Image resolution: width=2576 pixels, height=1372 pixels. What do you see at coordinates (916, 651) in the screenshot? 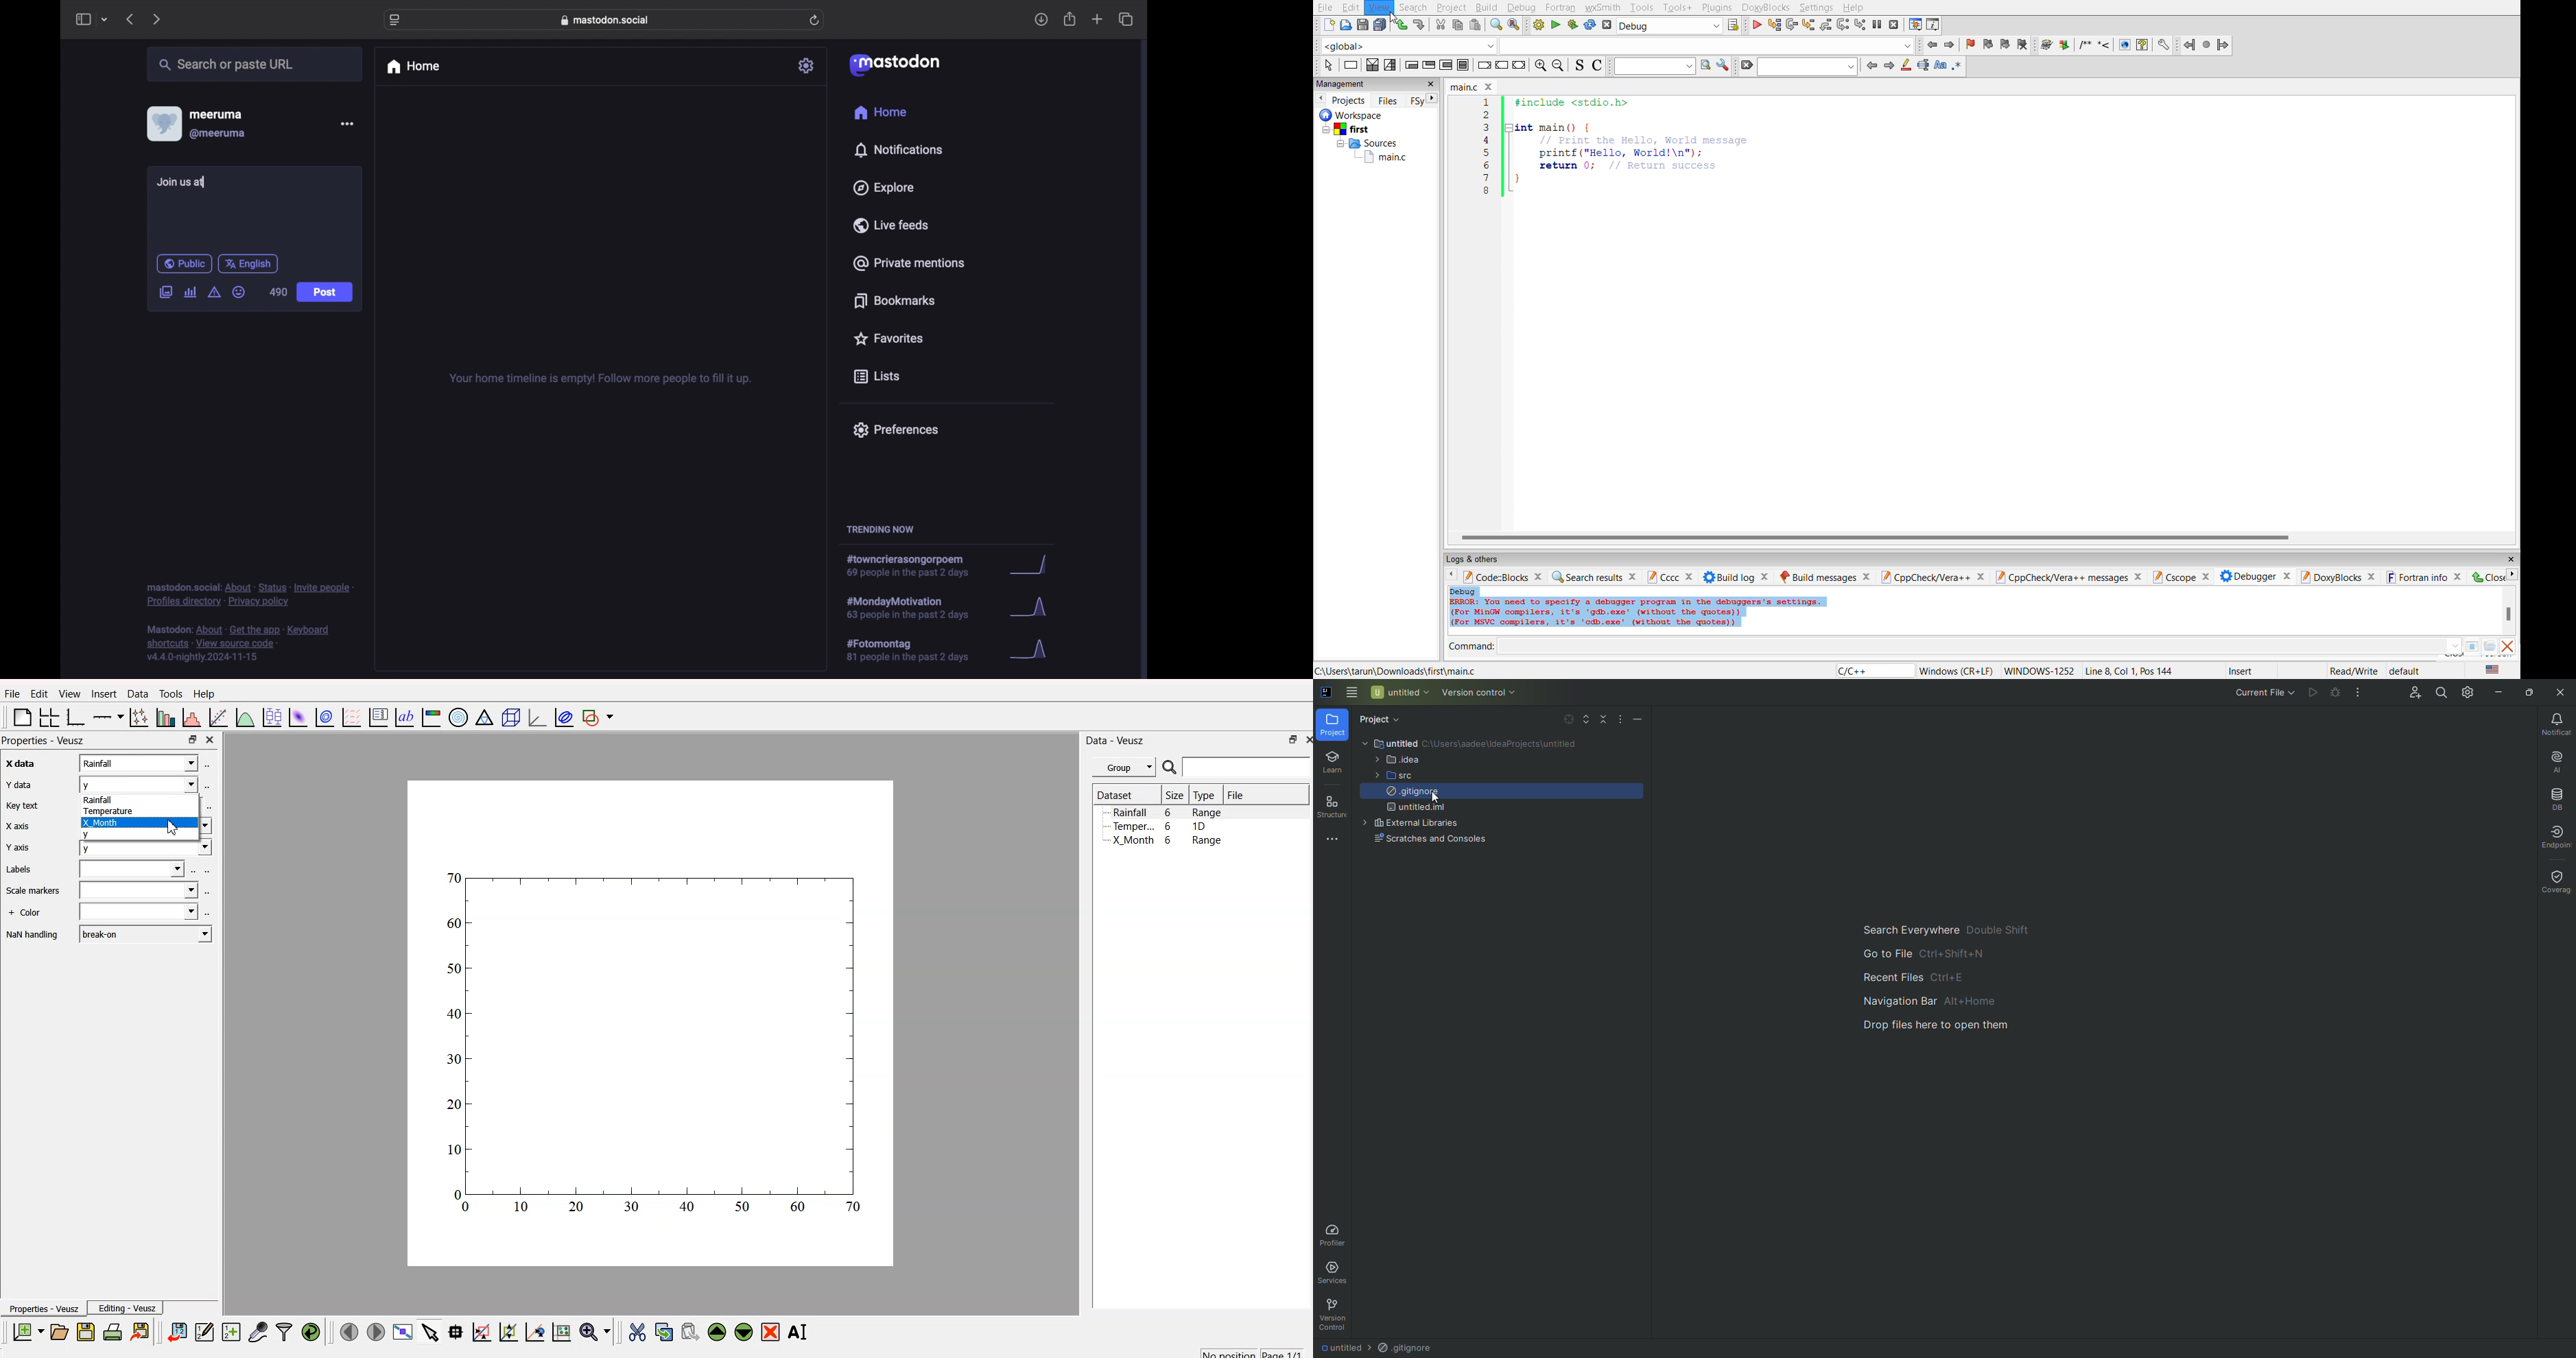
I see `hashtag trend` at bounding box center [916, 651].